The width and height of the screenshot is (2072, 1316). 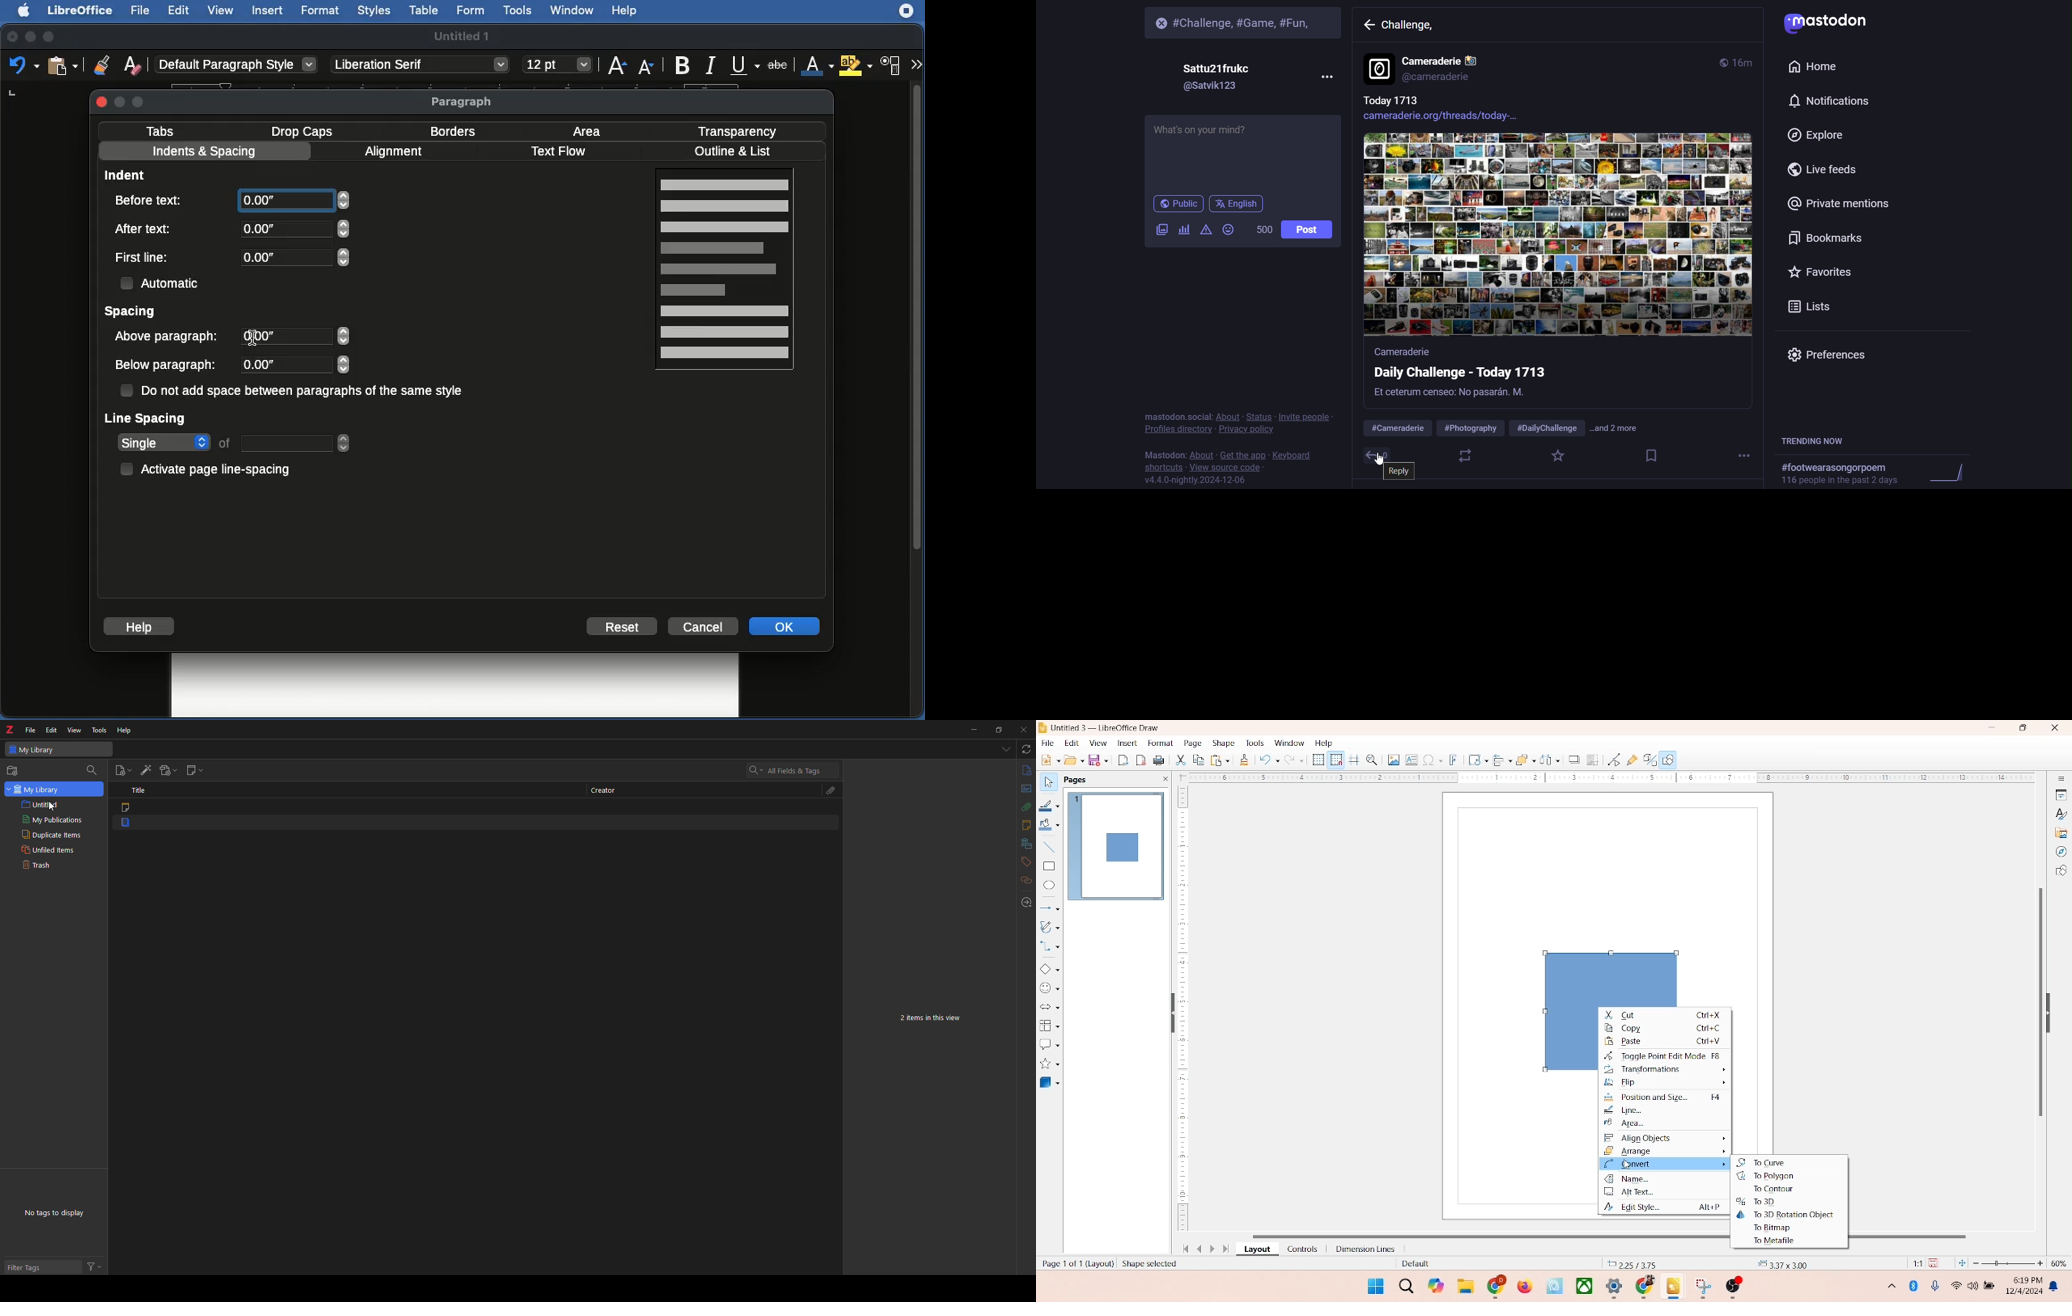 What do you see at coordinates (1638, 1125) in the screenshot?
I see `area` at bounding box center [1638, 1125].